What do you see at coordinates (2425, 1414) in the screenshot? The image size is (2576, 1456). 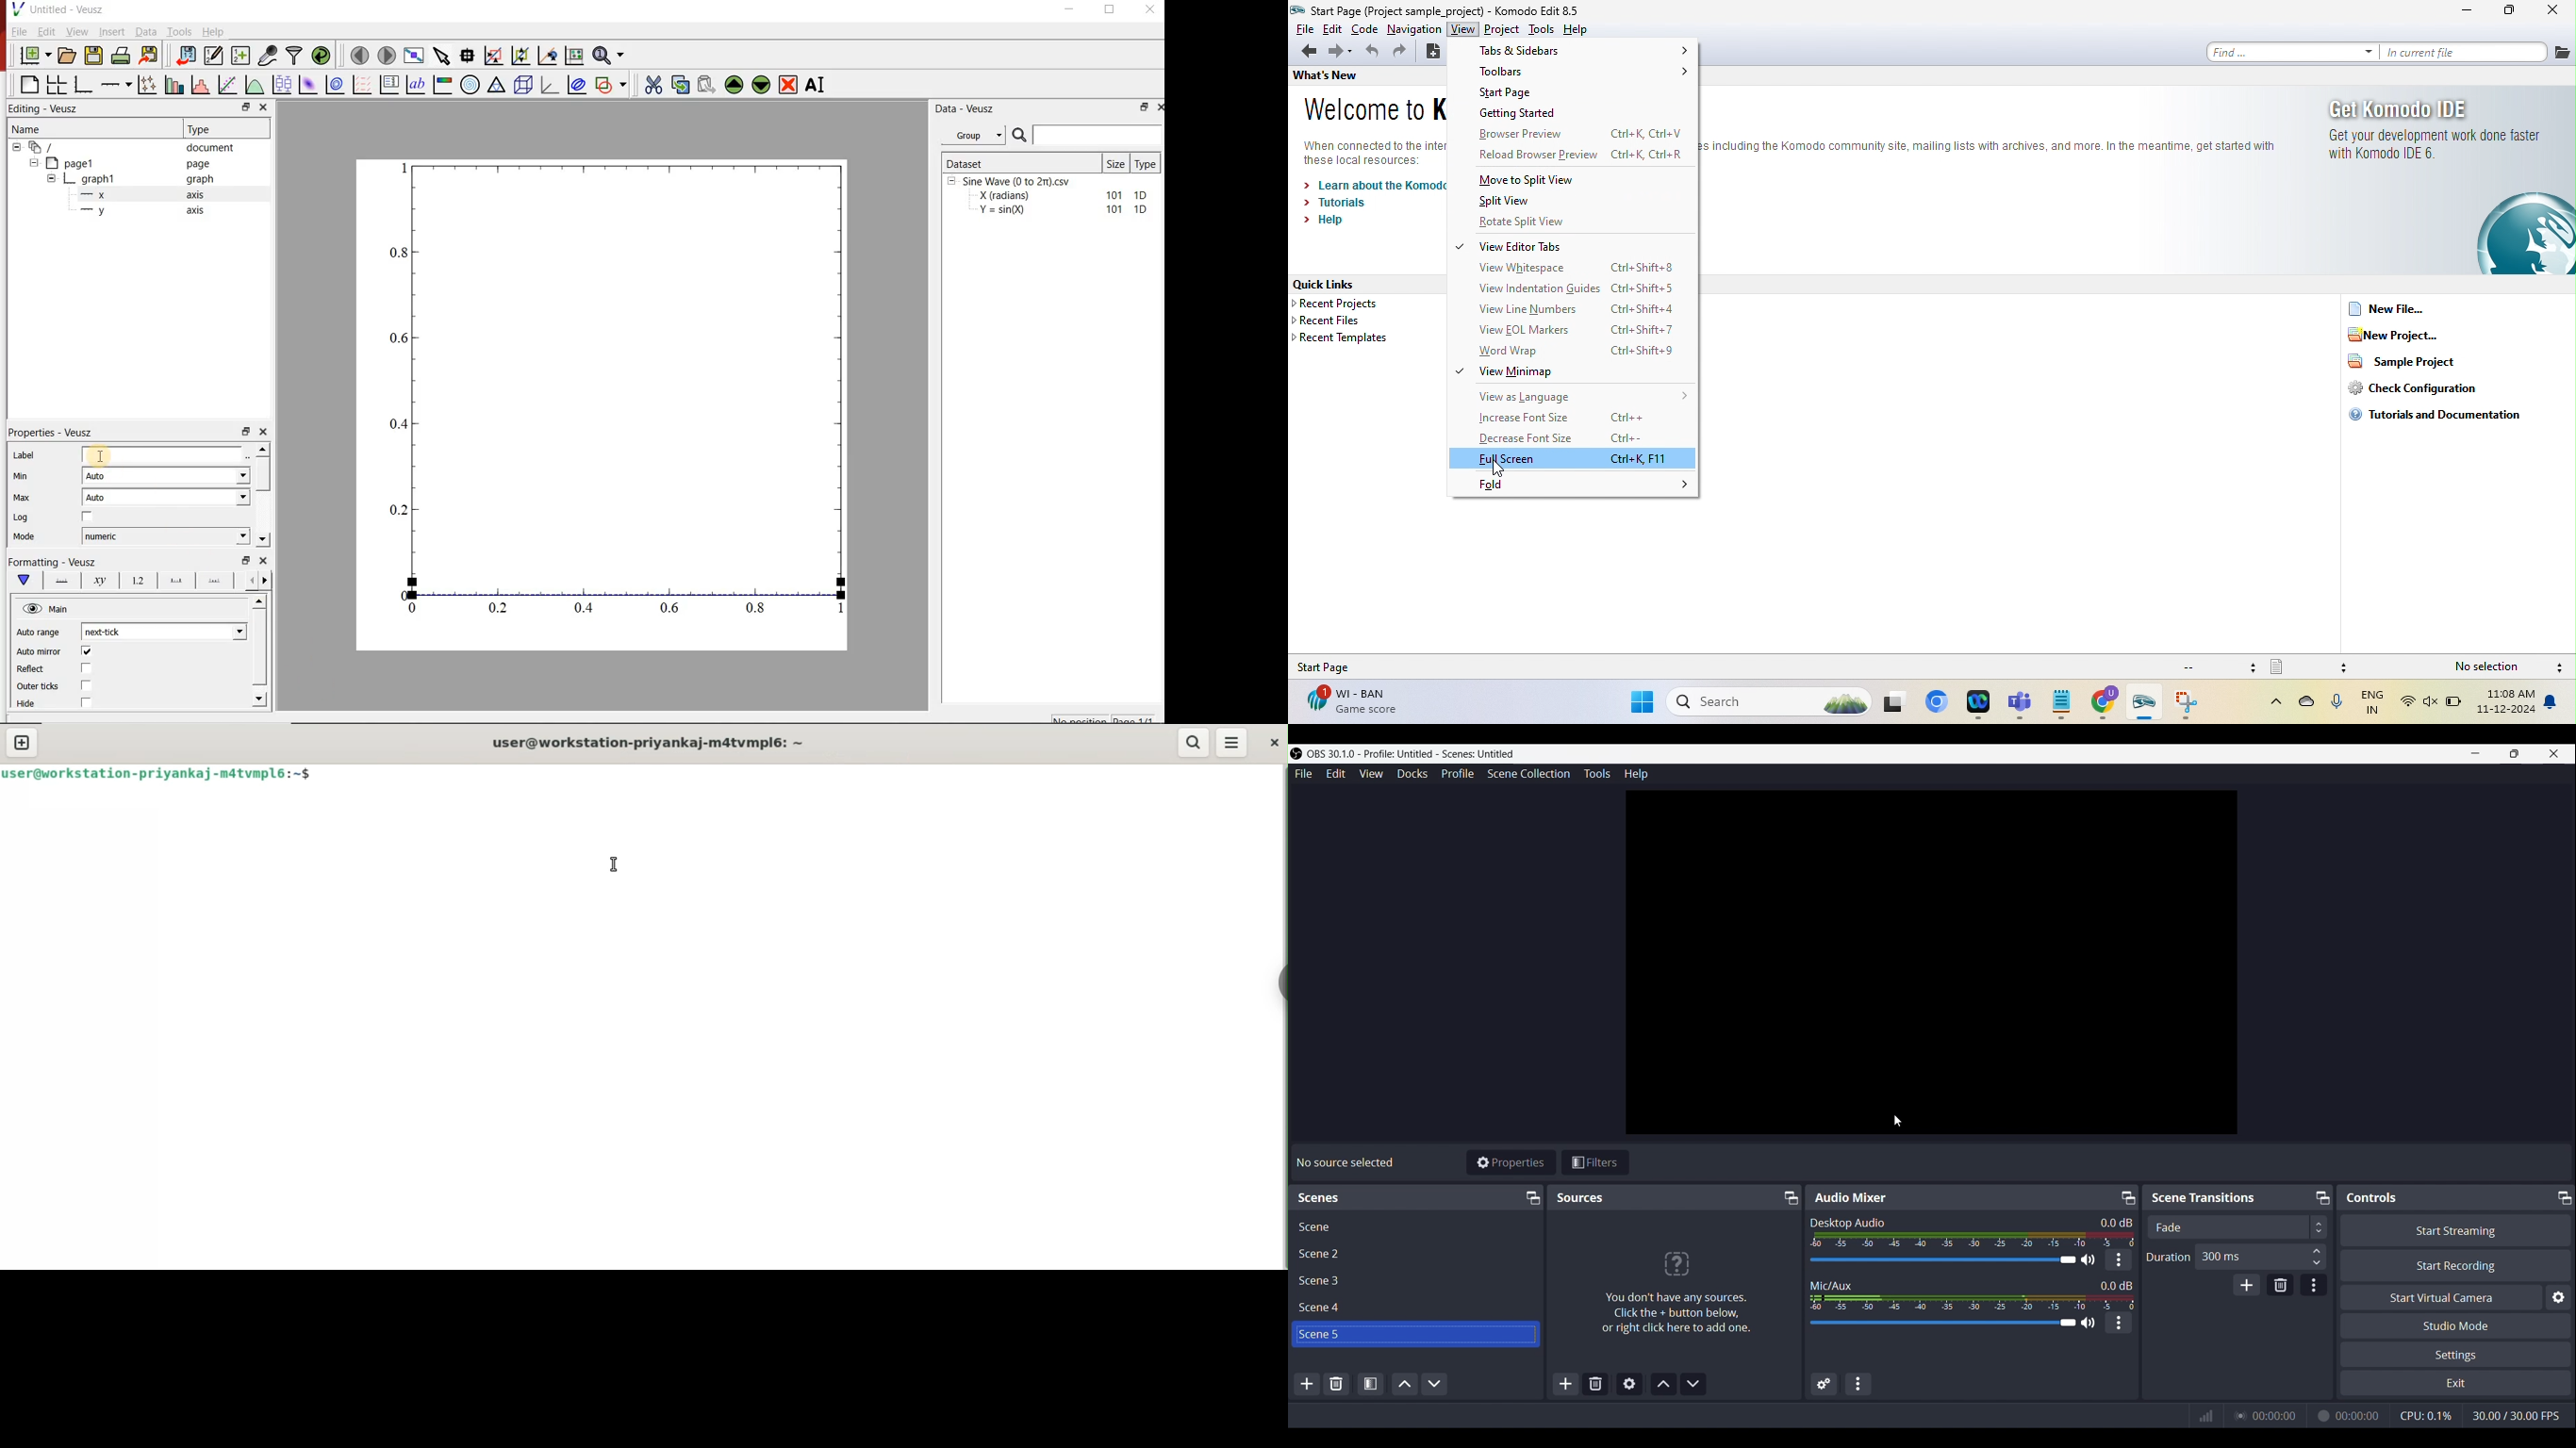 I see `CPU Usage` at bounding box center [2425, 1414].